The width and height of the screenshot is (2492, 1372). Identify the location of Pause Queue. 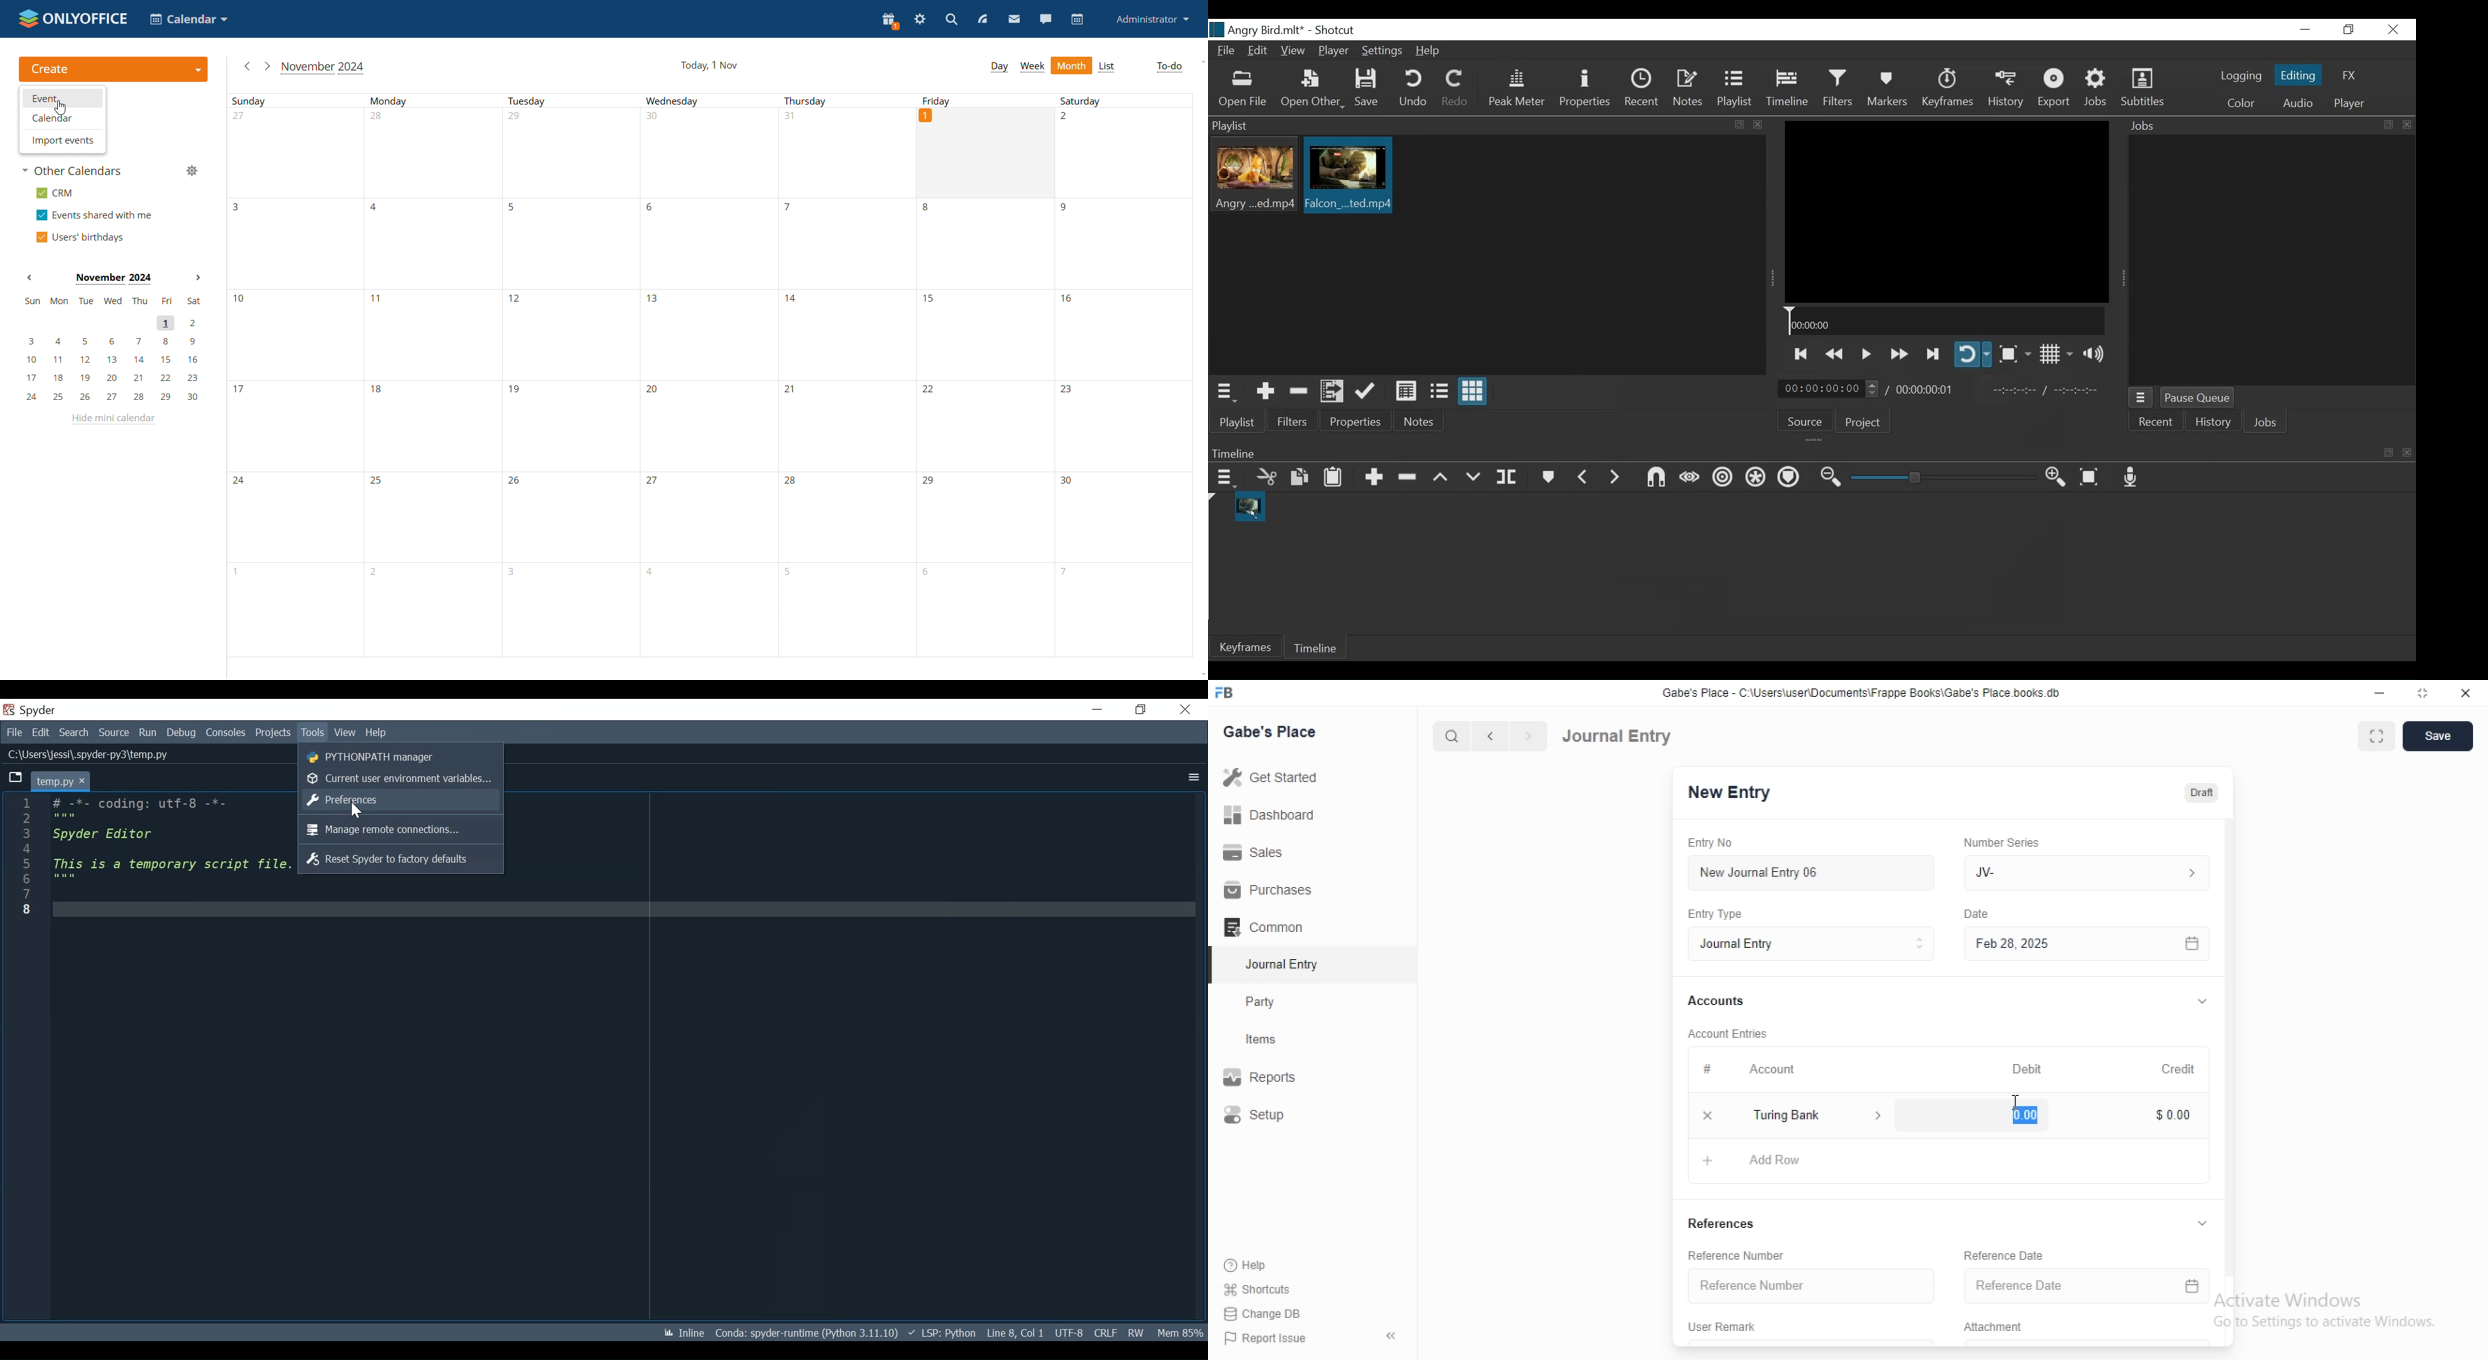
(2200, 399).